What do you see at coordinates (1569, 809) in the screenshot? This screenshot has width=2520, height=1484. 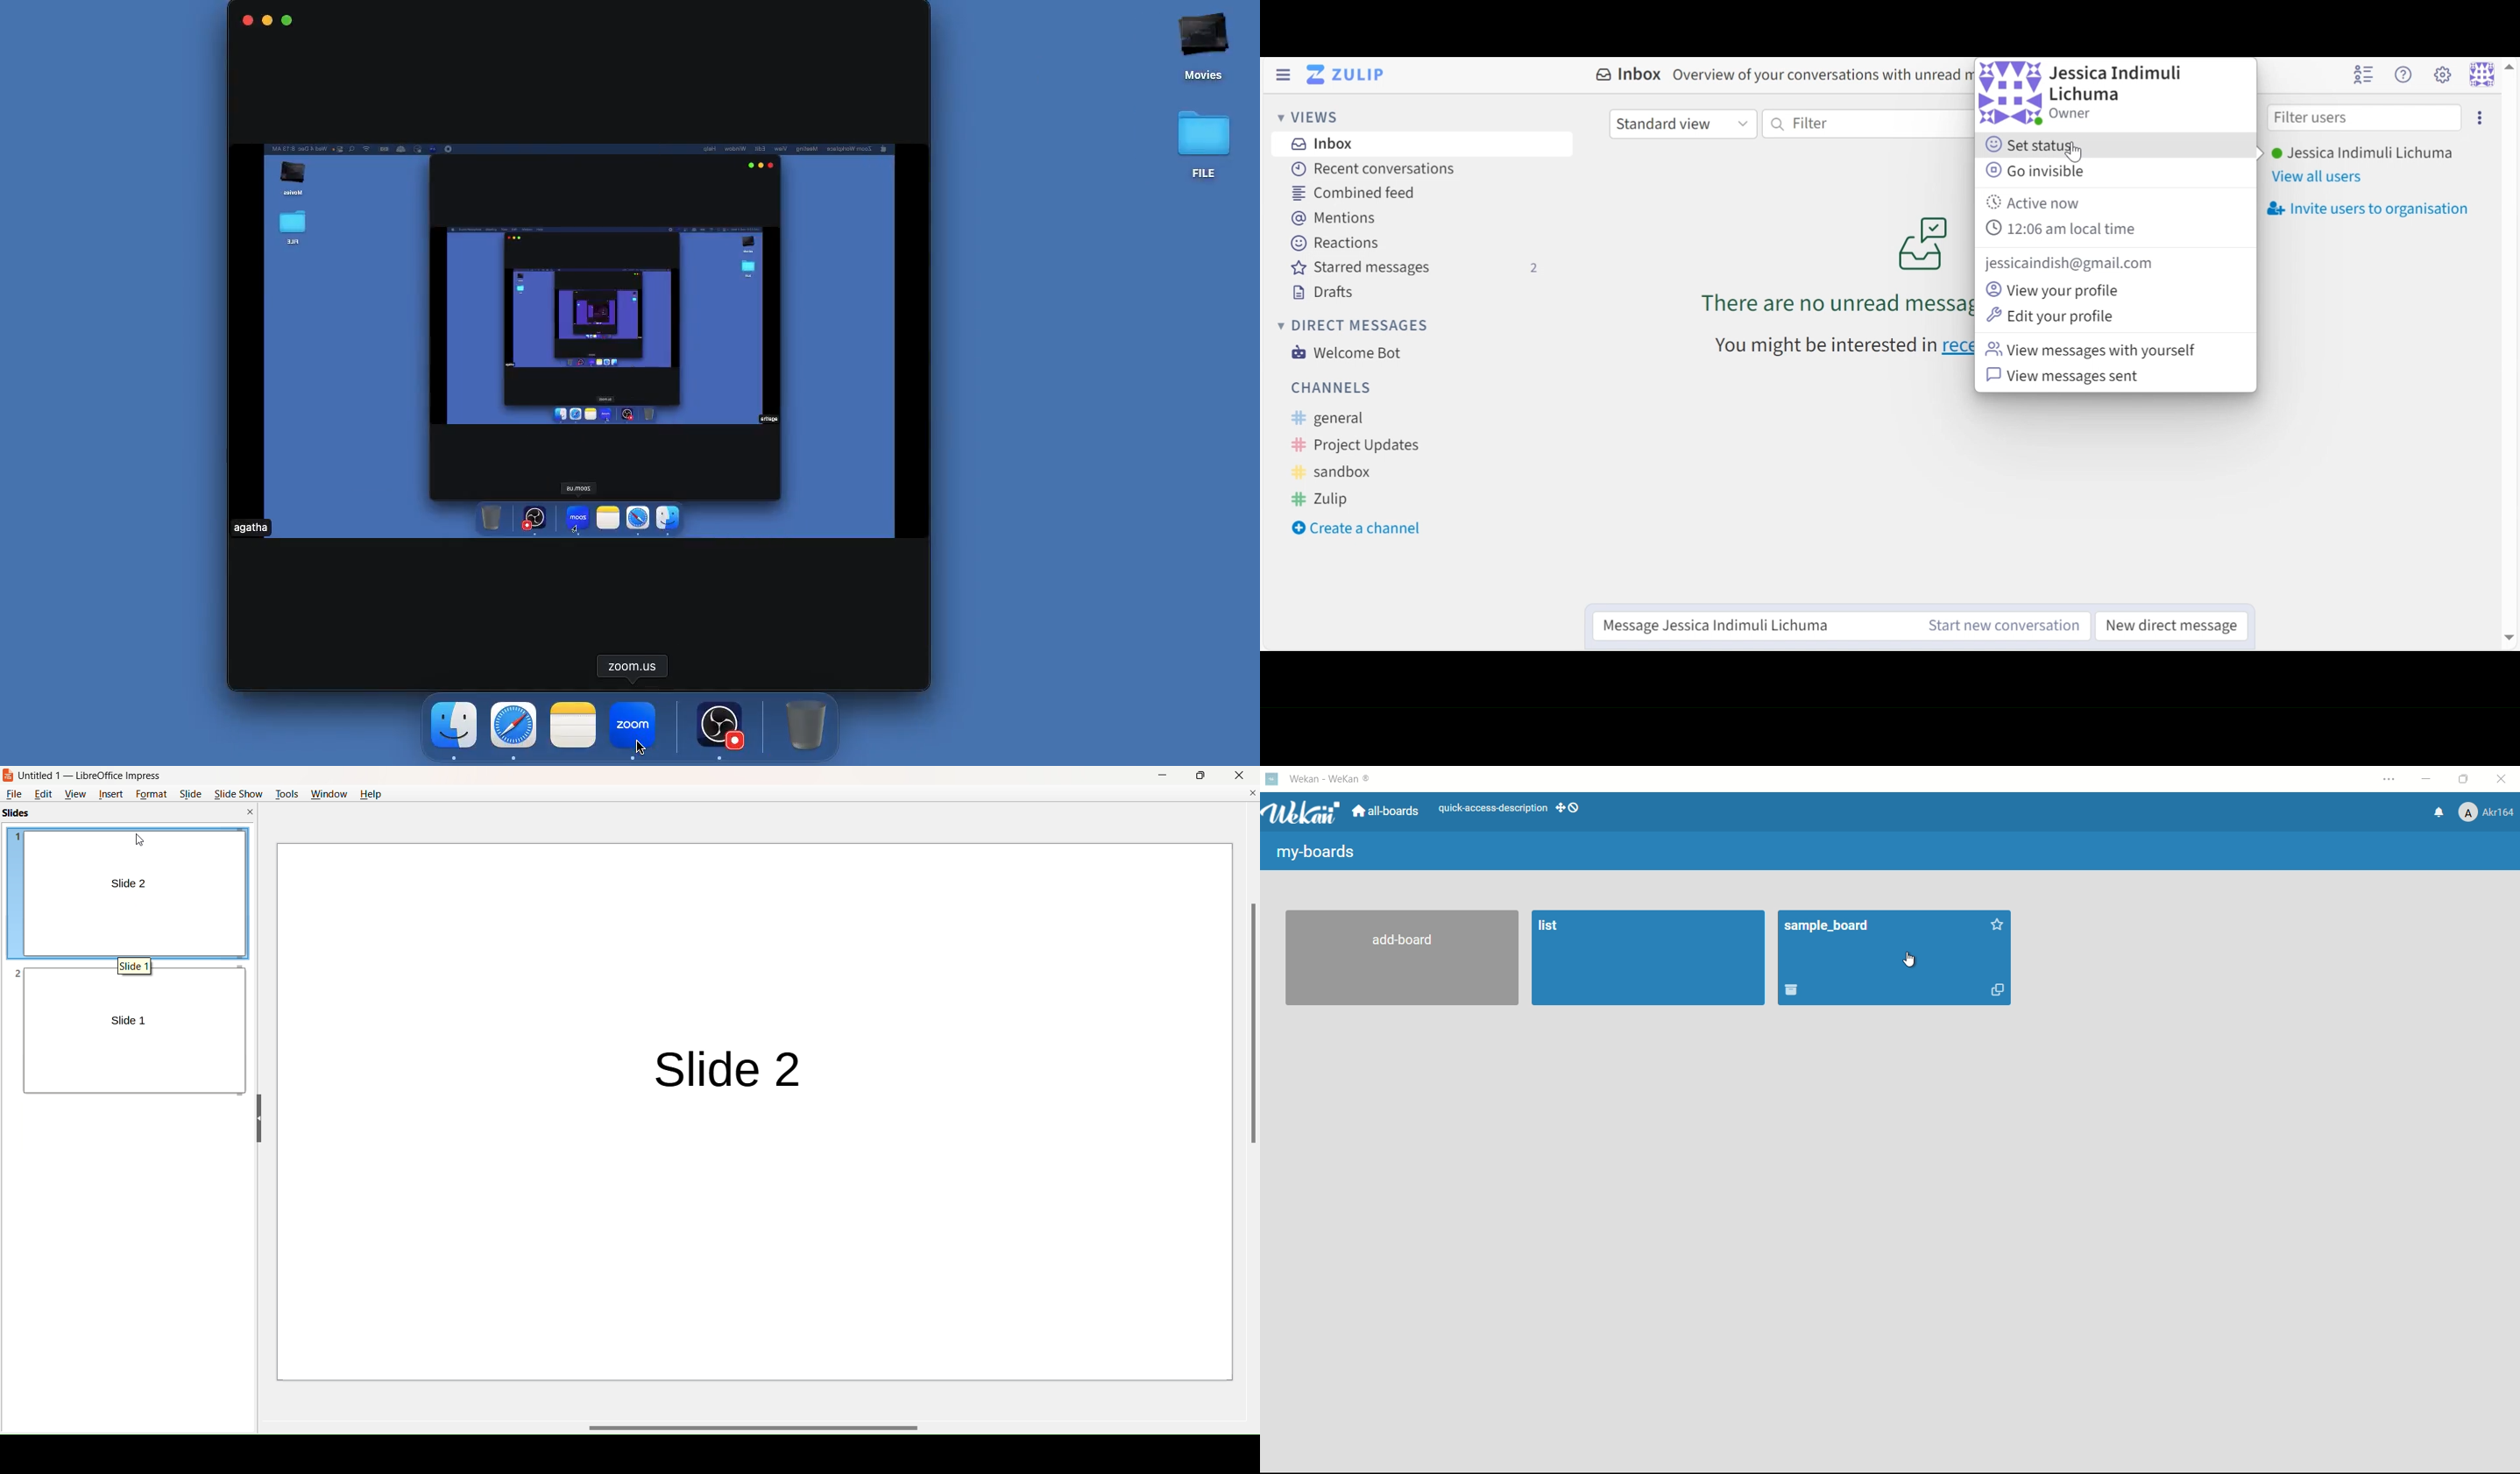 I see `show-desktop-drag-handles` at bounding box center [1569, 809].